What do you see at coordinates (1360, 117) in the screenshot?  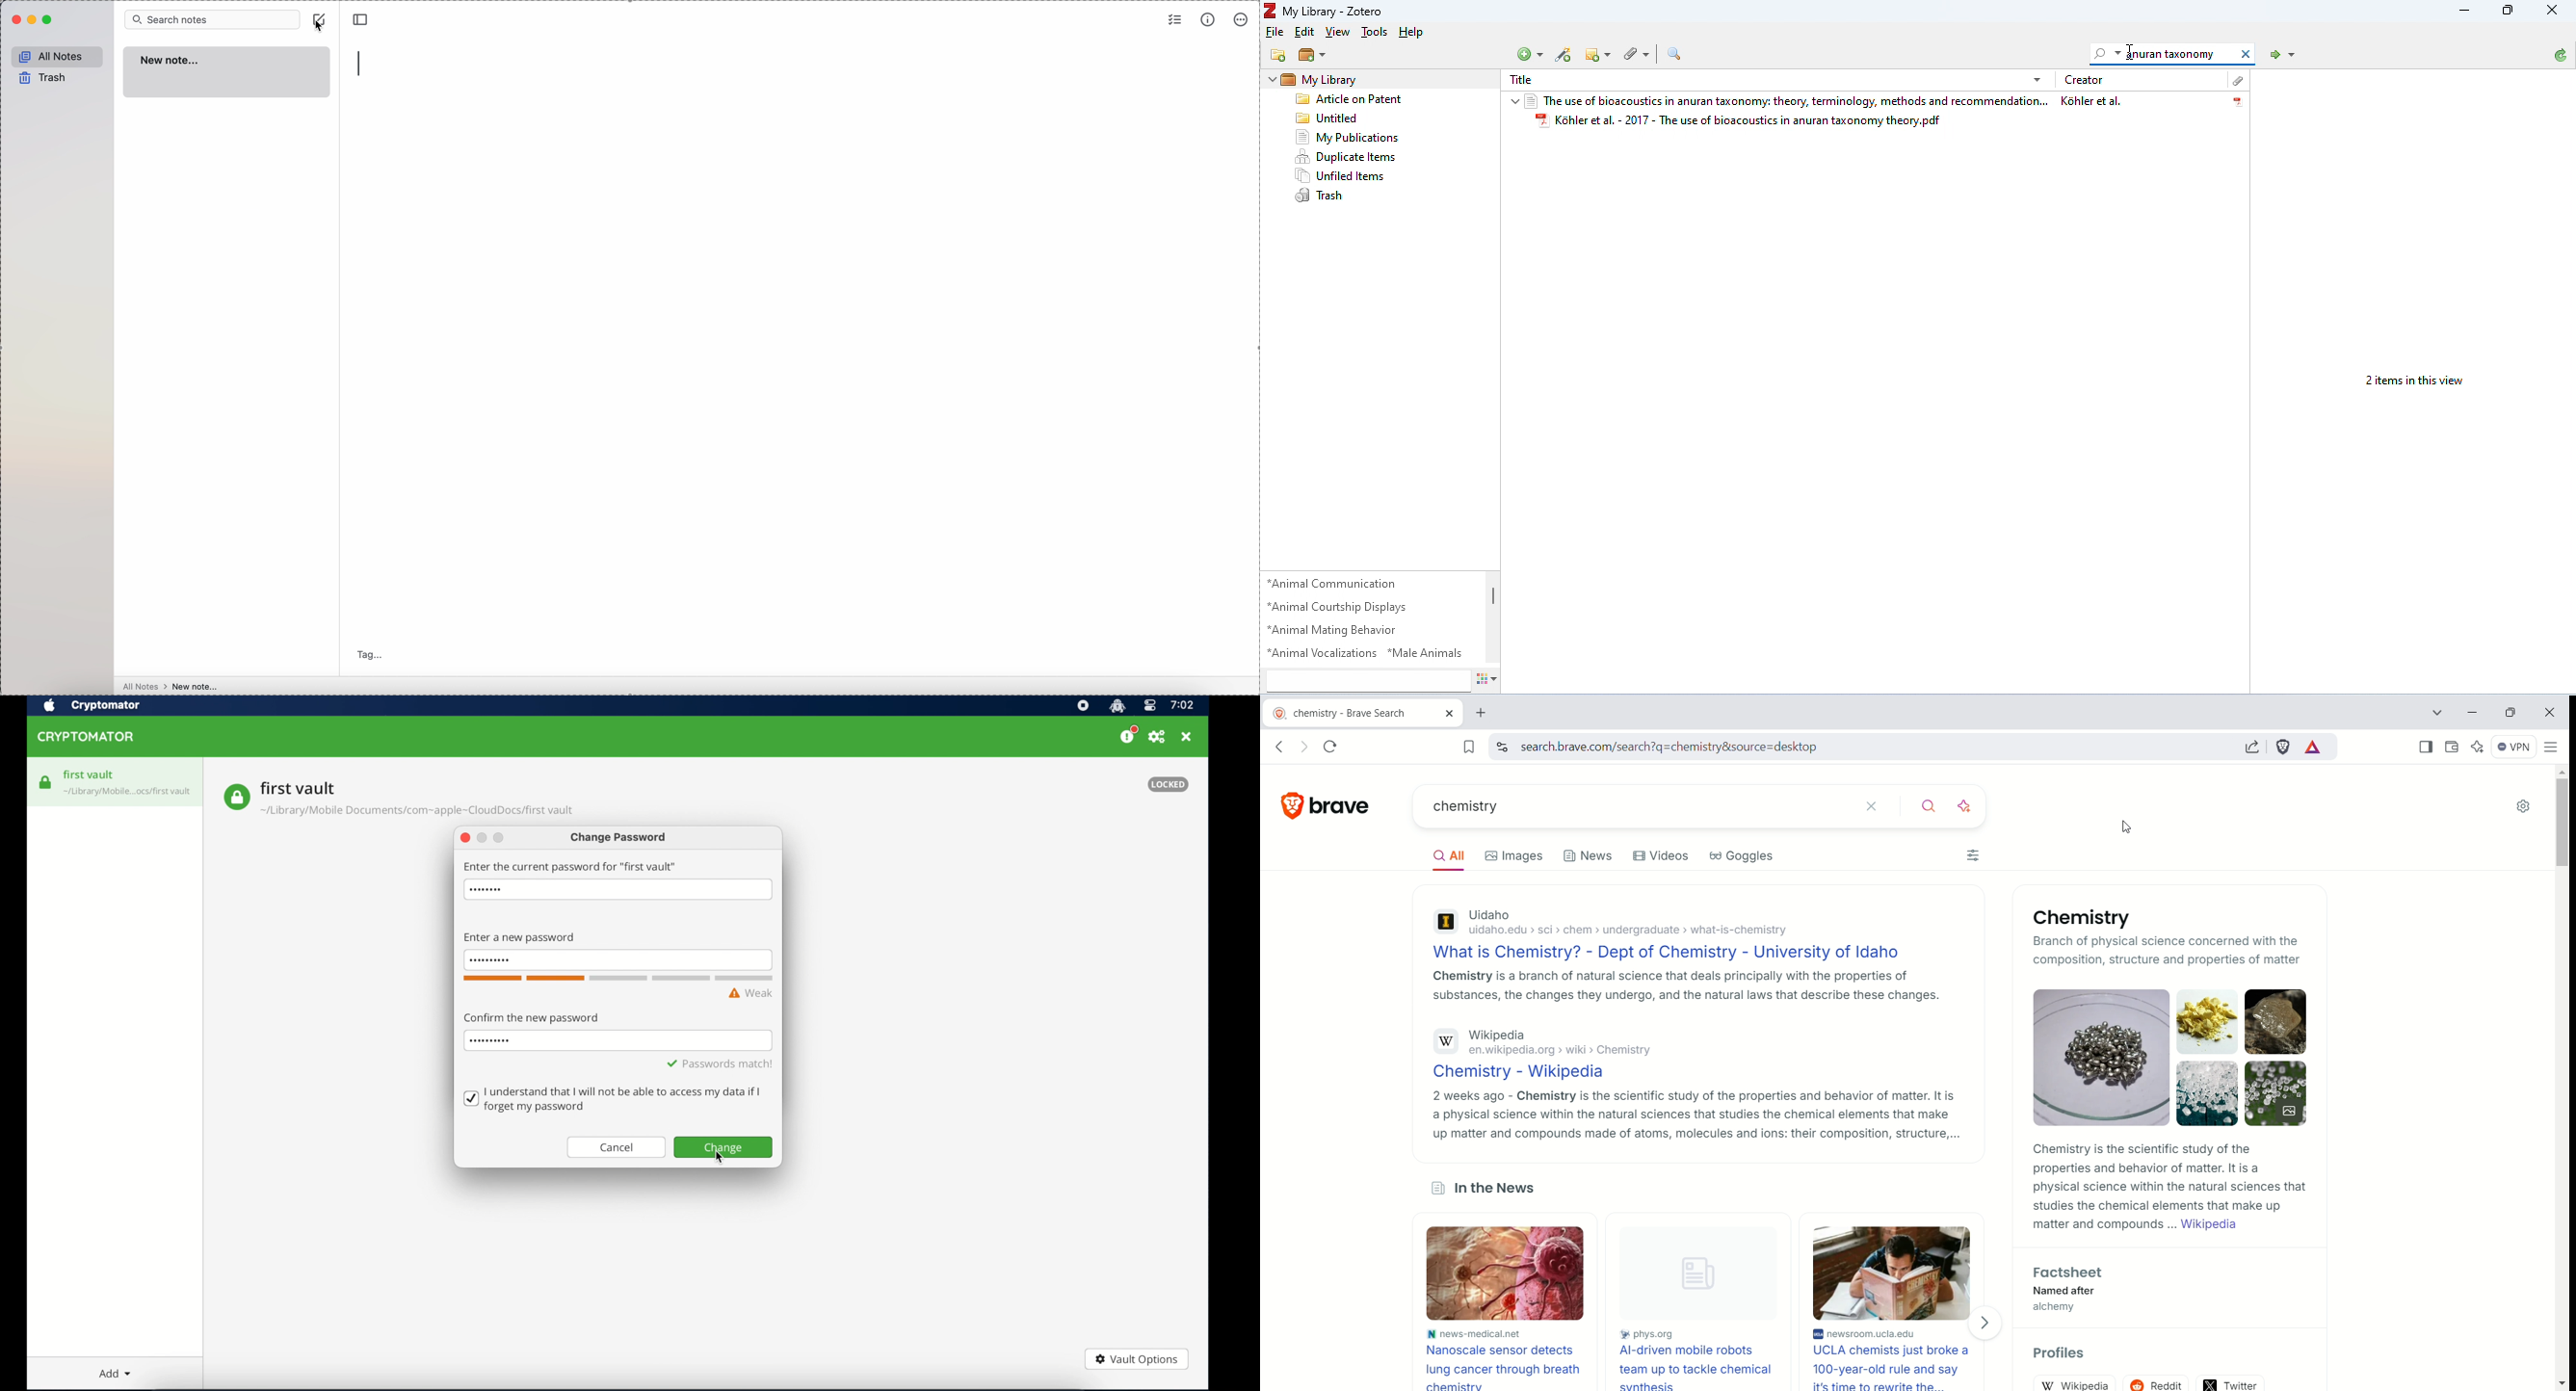 I see `[4 Untitled` at bounding box center [1360, 117].